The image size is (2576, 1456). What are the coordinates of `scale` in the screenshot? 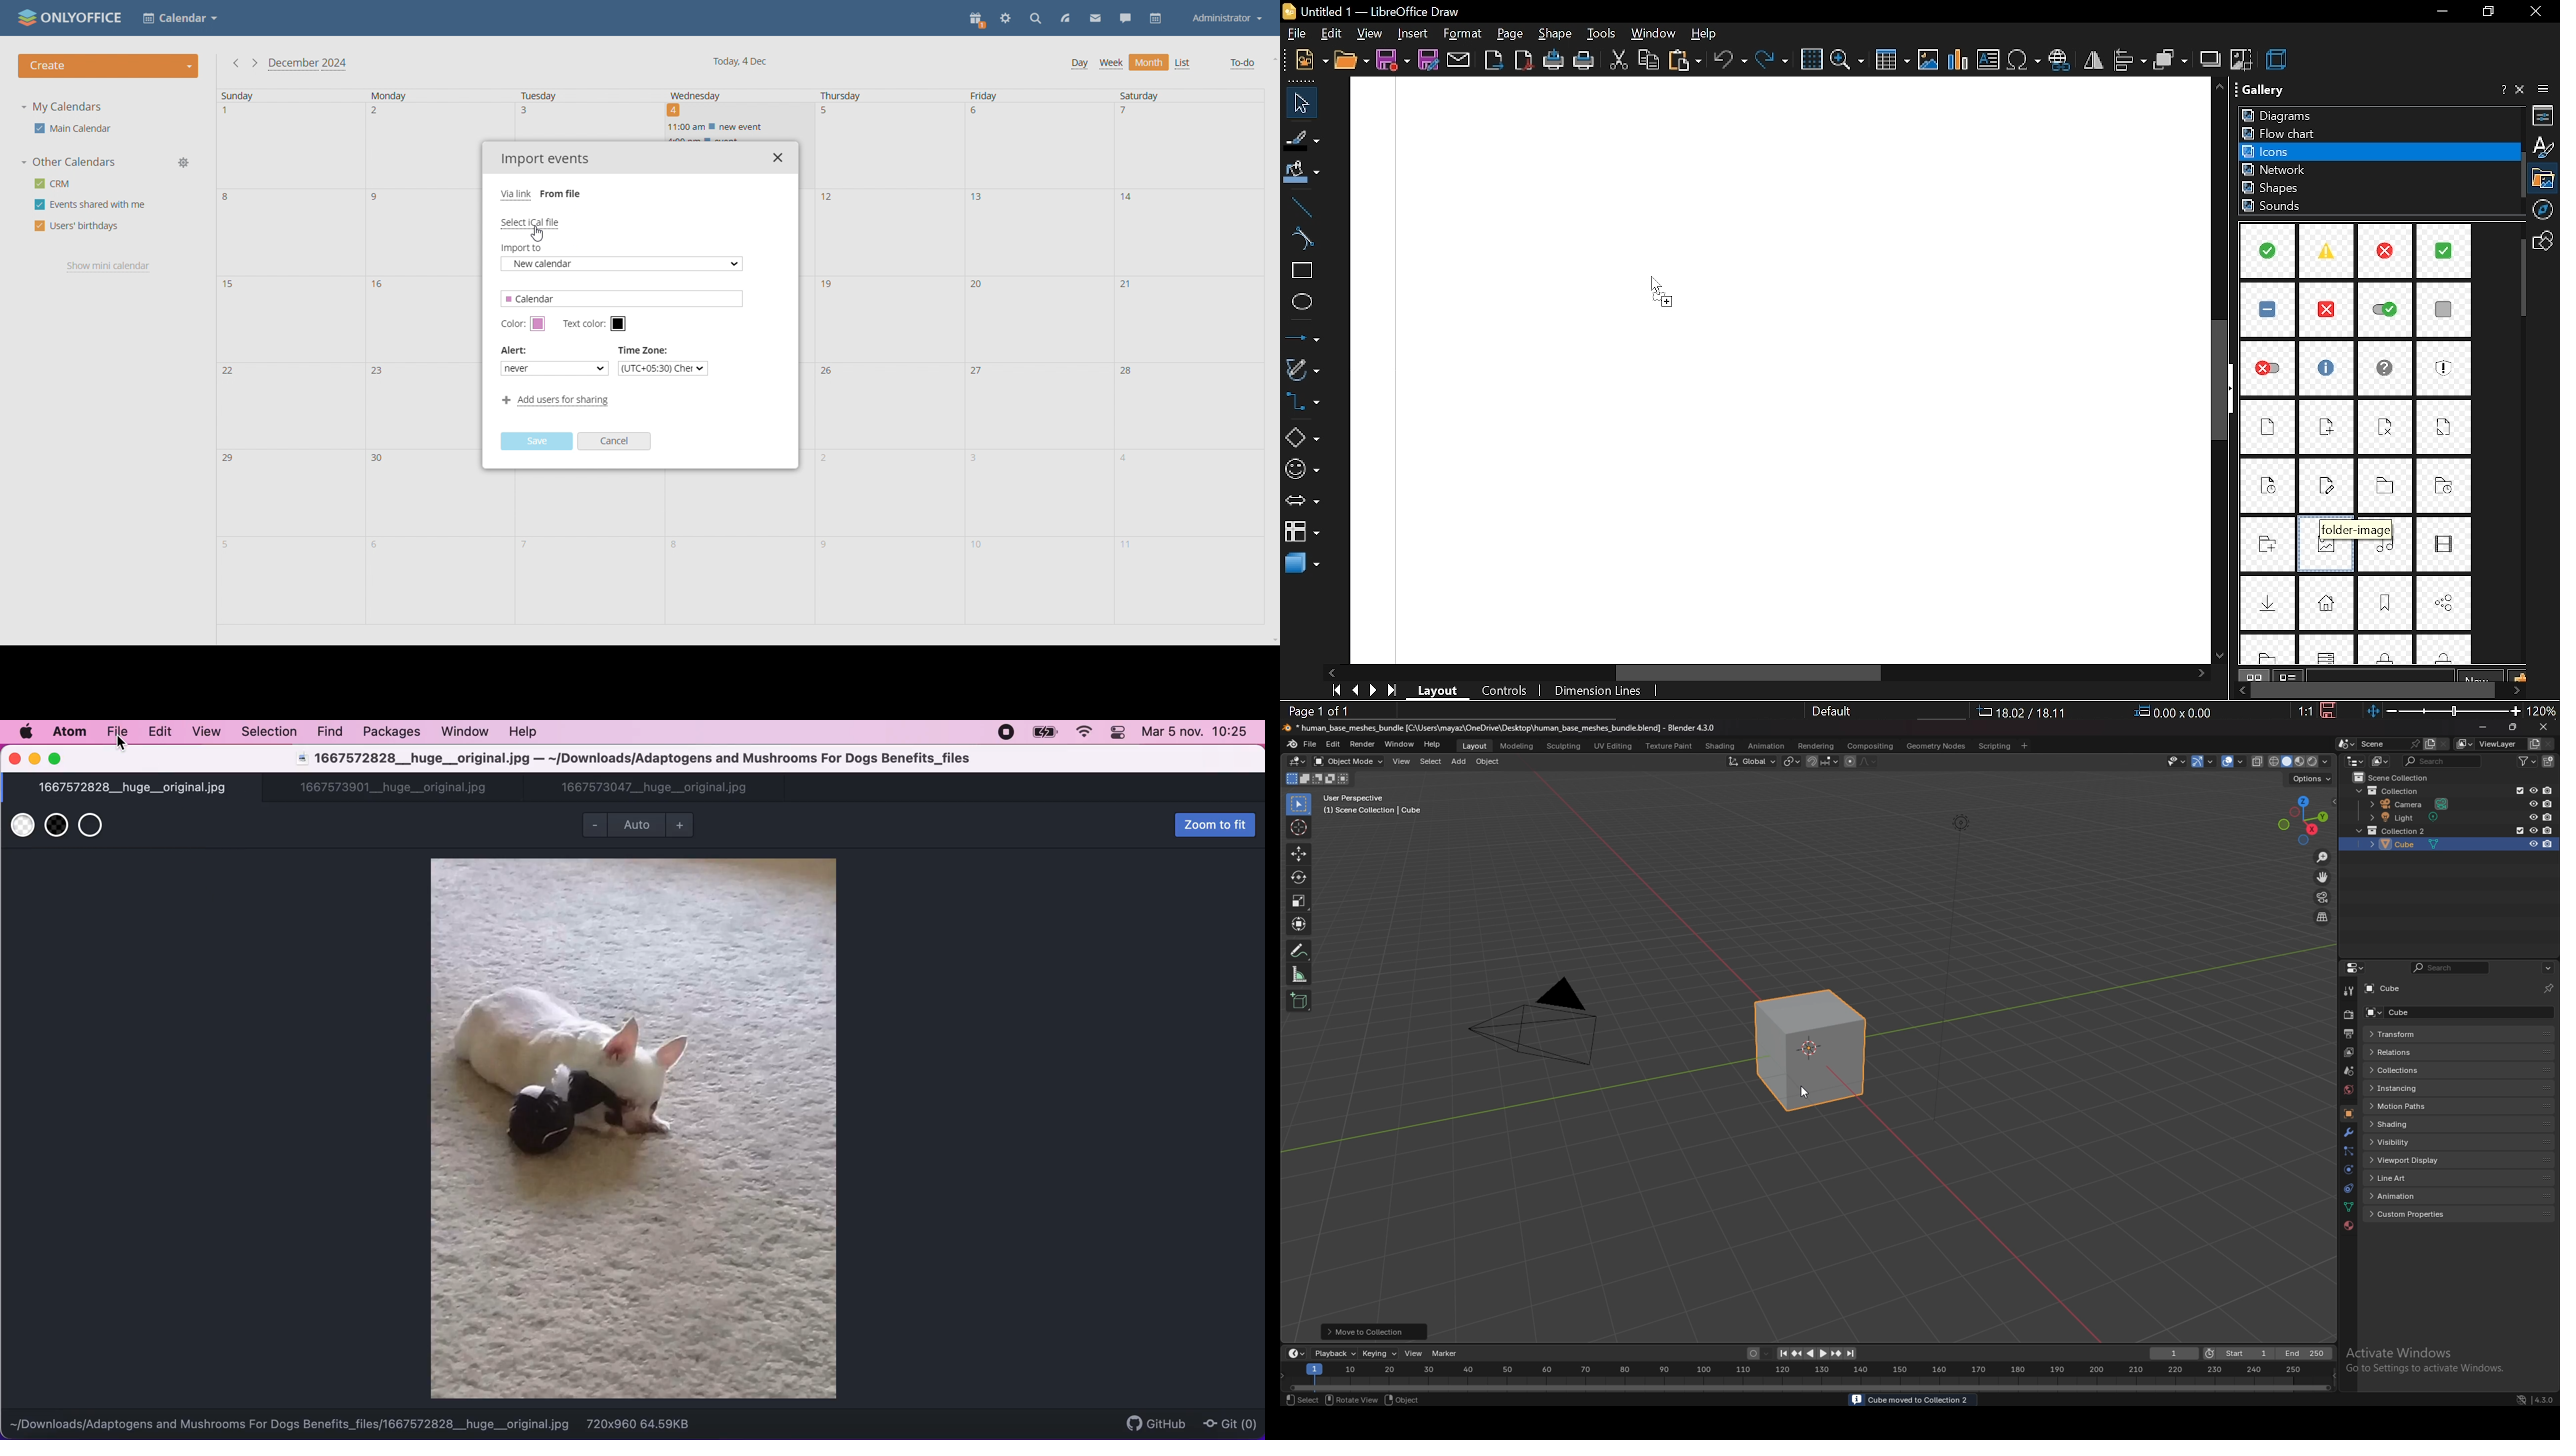 It's located at (1300, 901).